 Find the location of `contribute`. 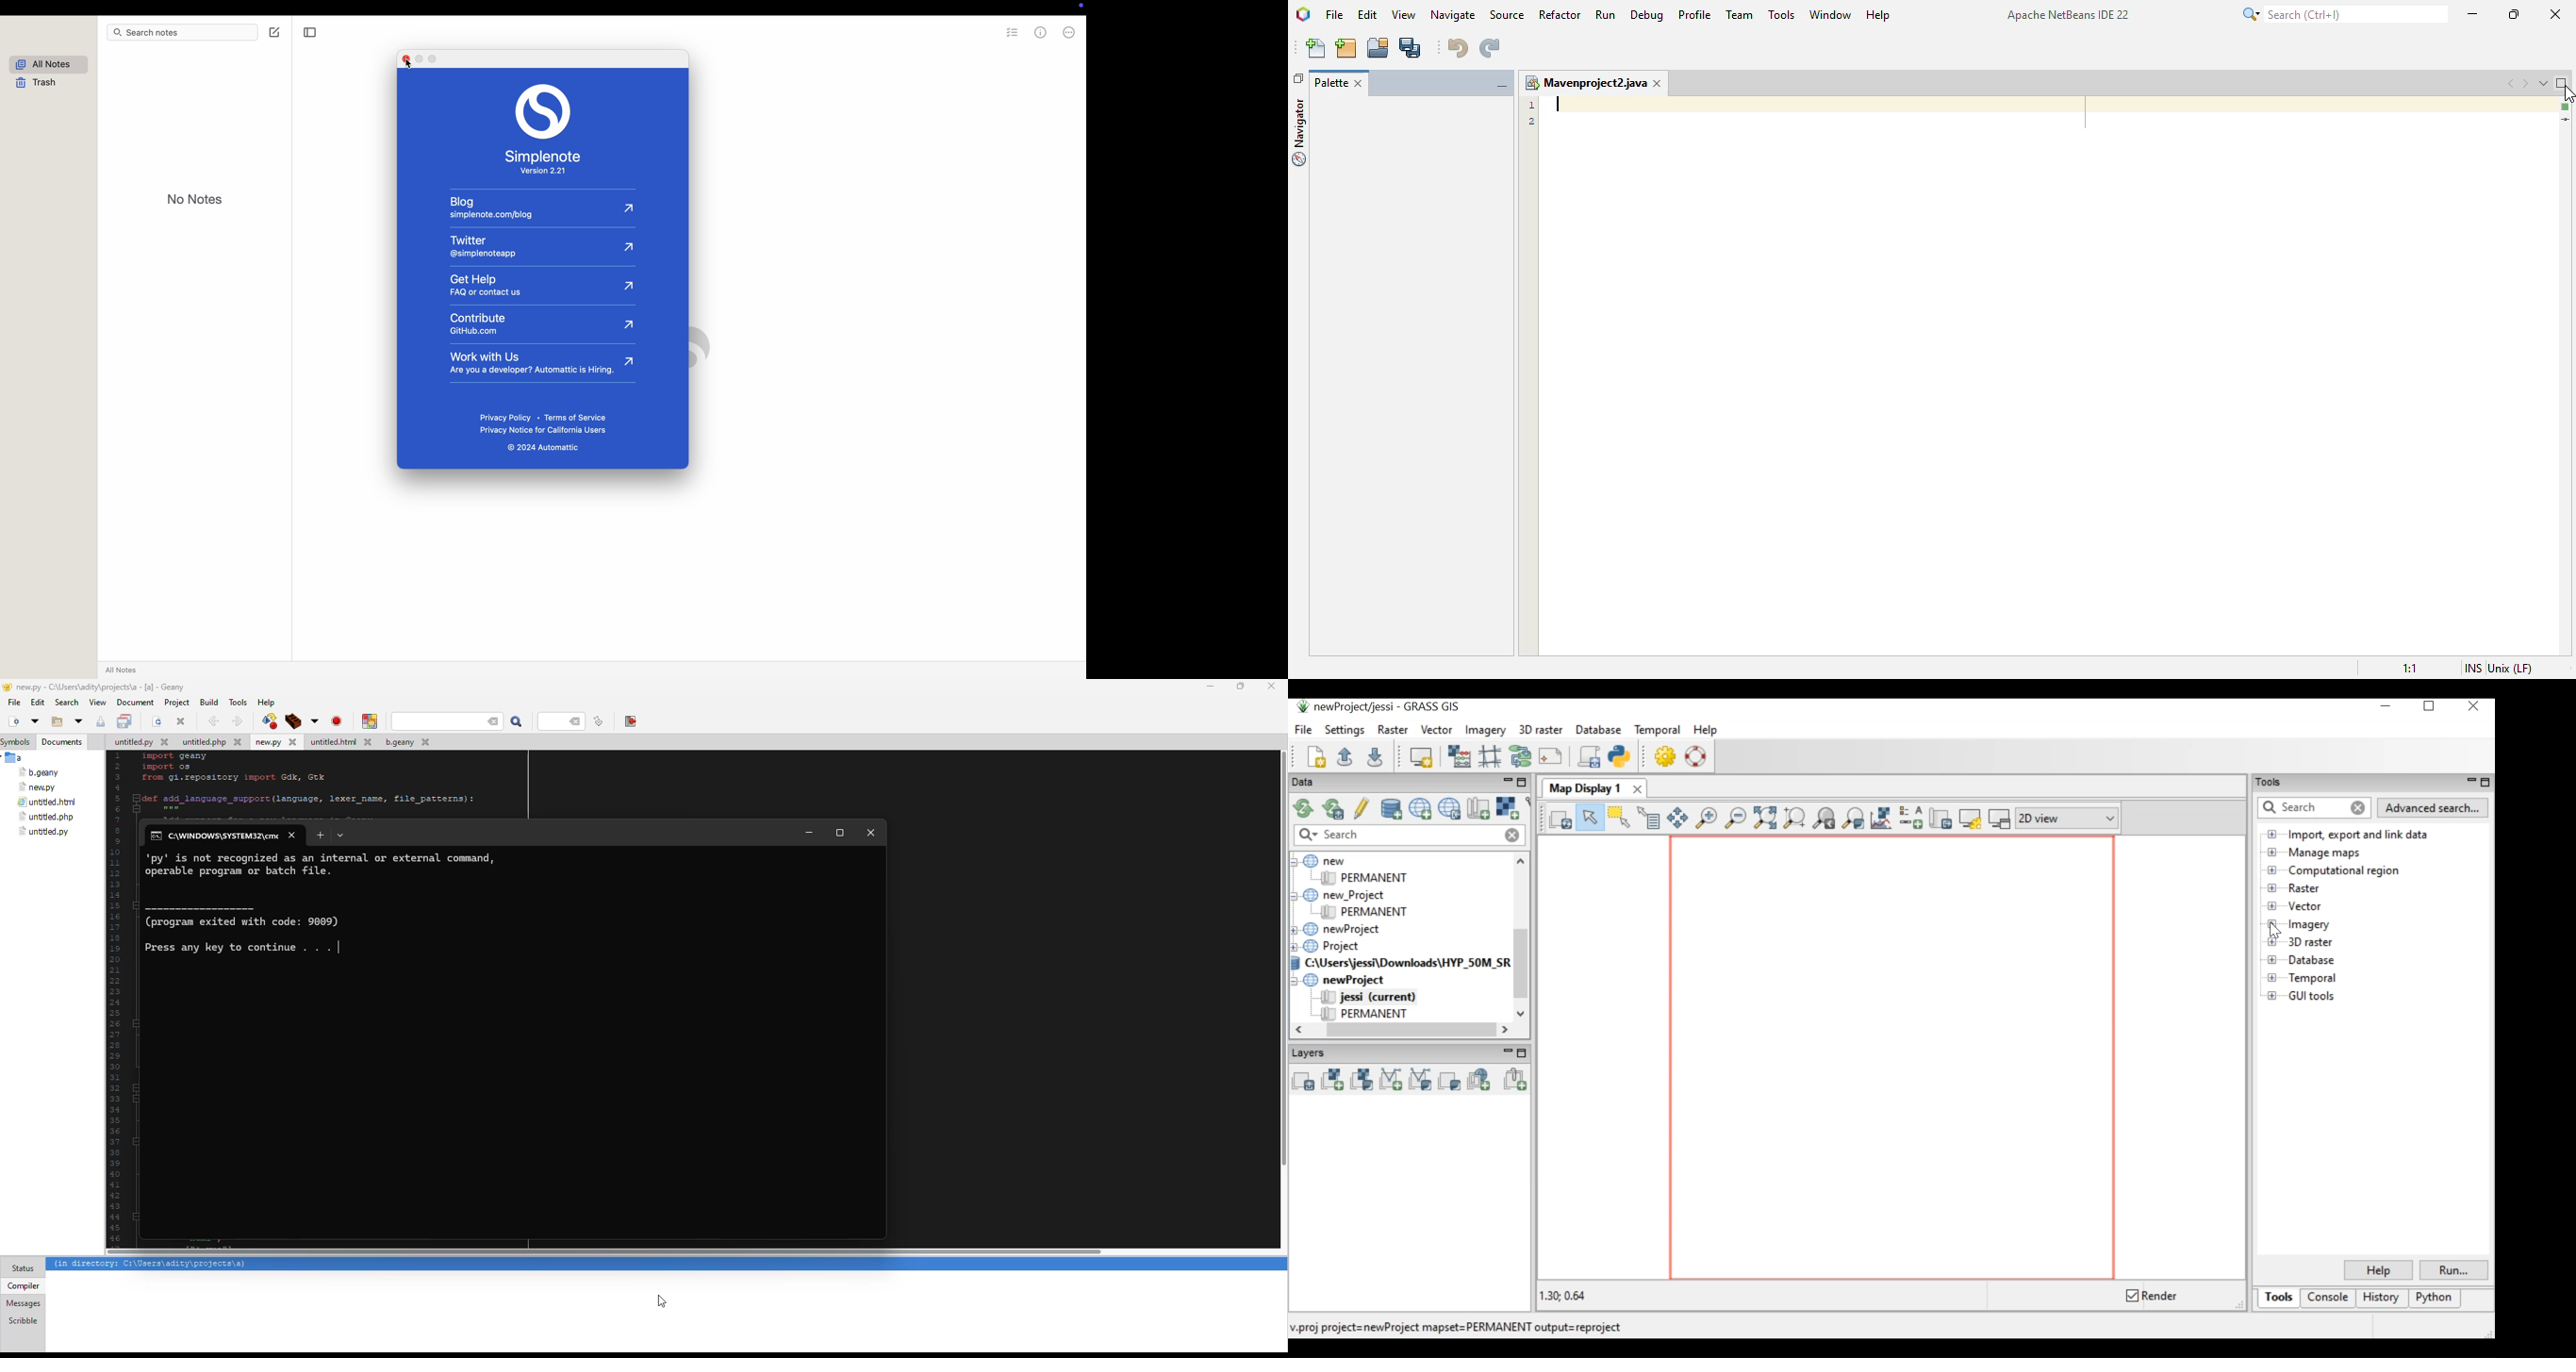

contribute is located at coordinates (541, 323).